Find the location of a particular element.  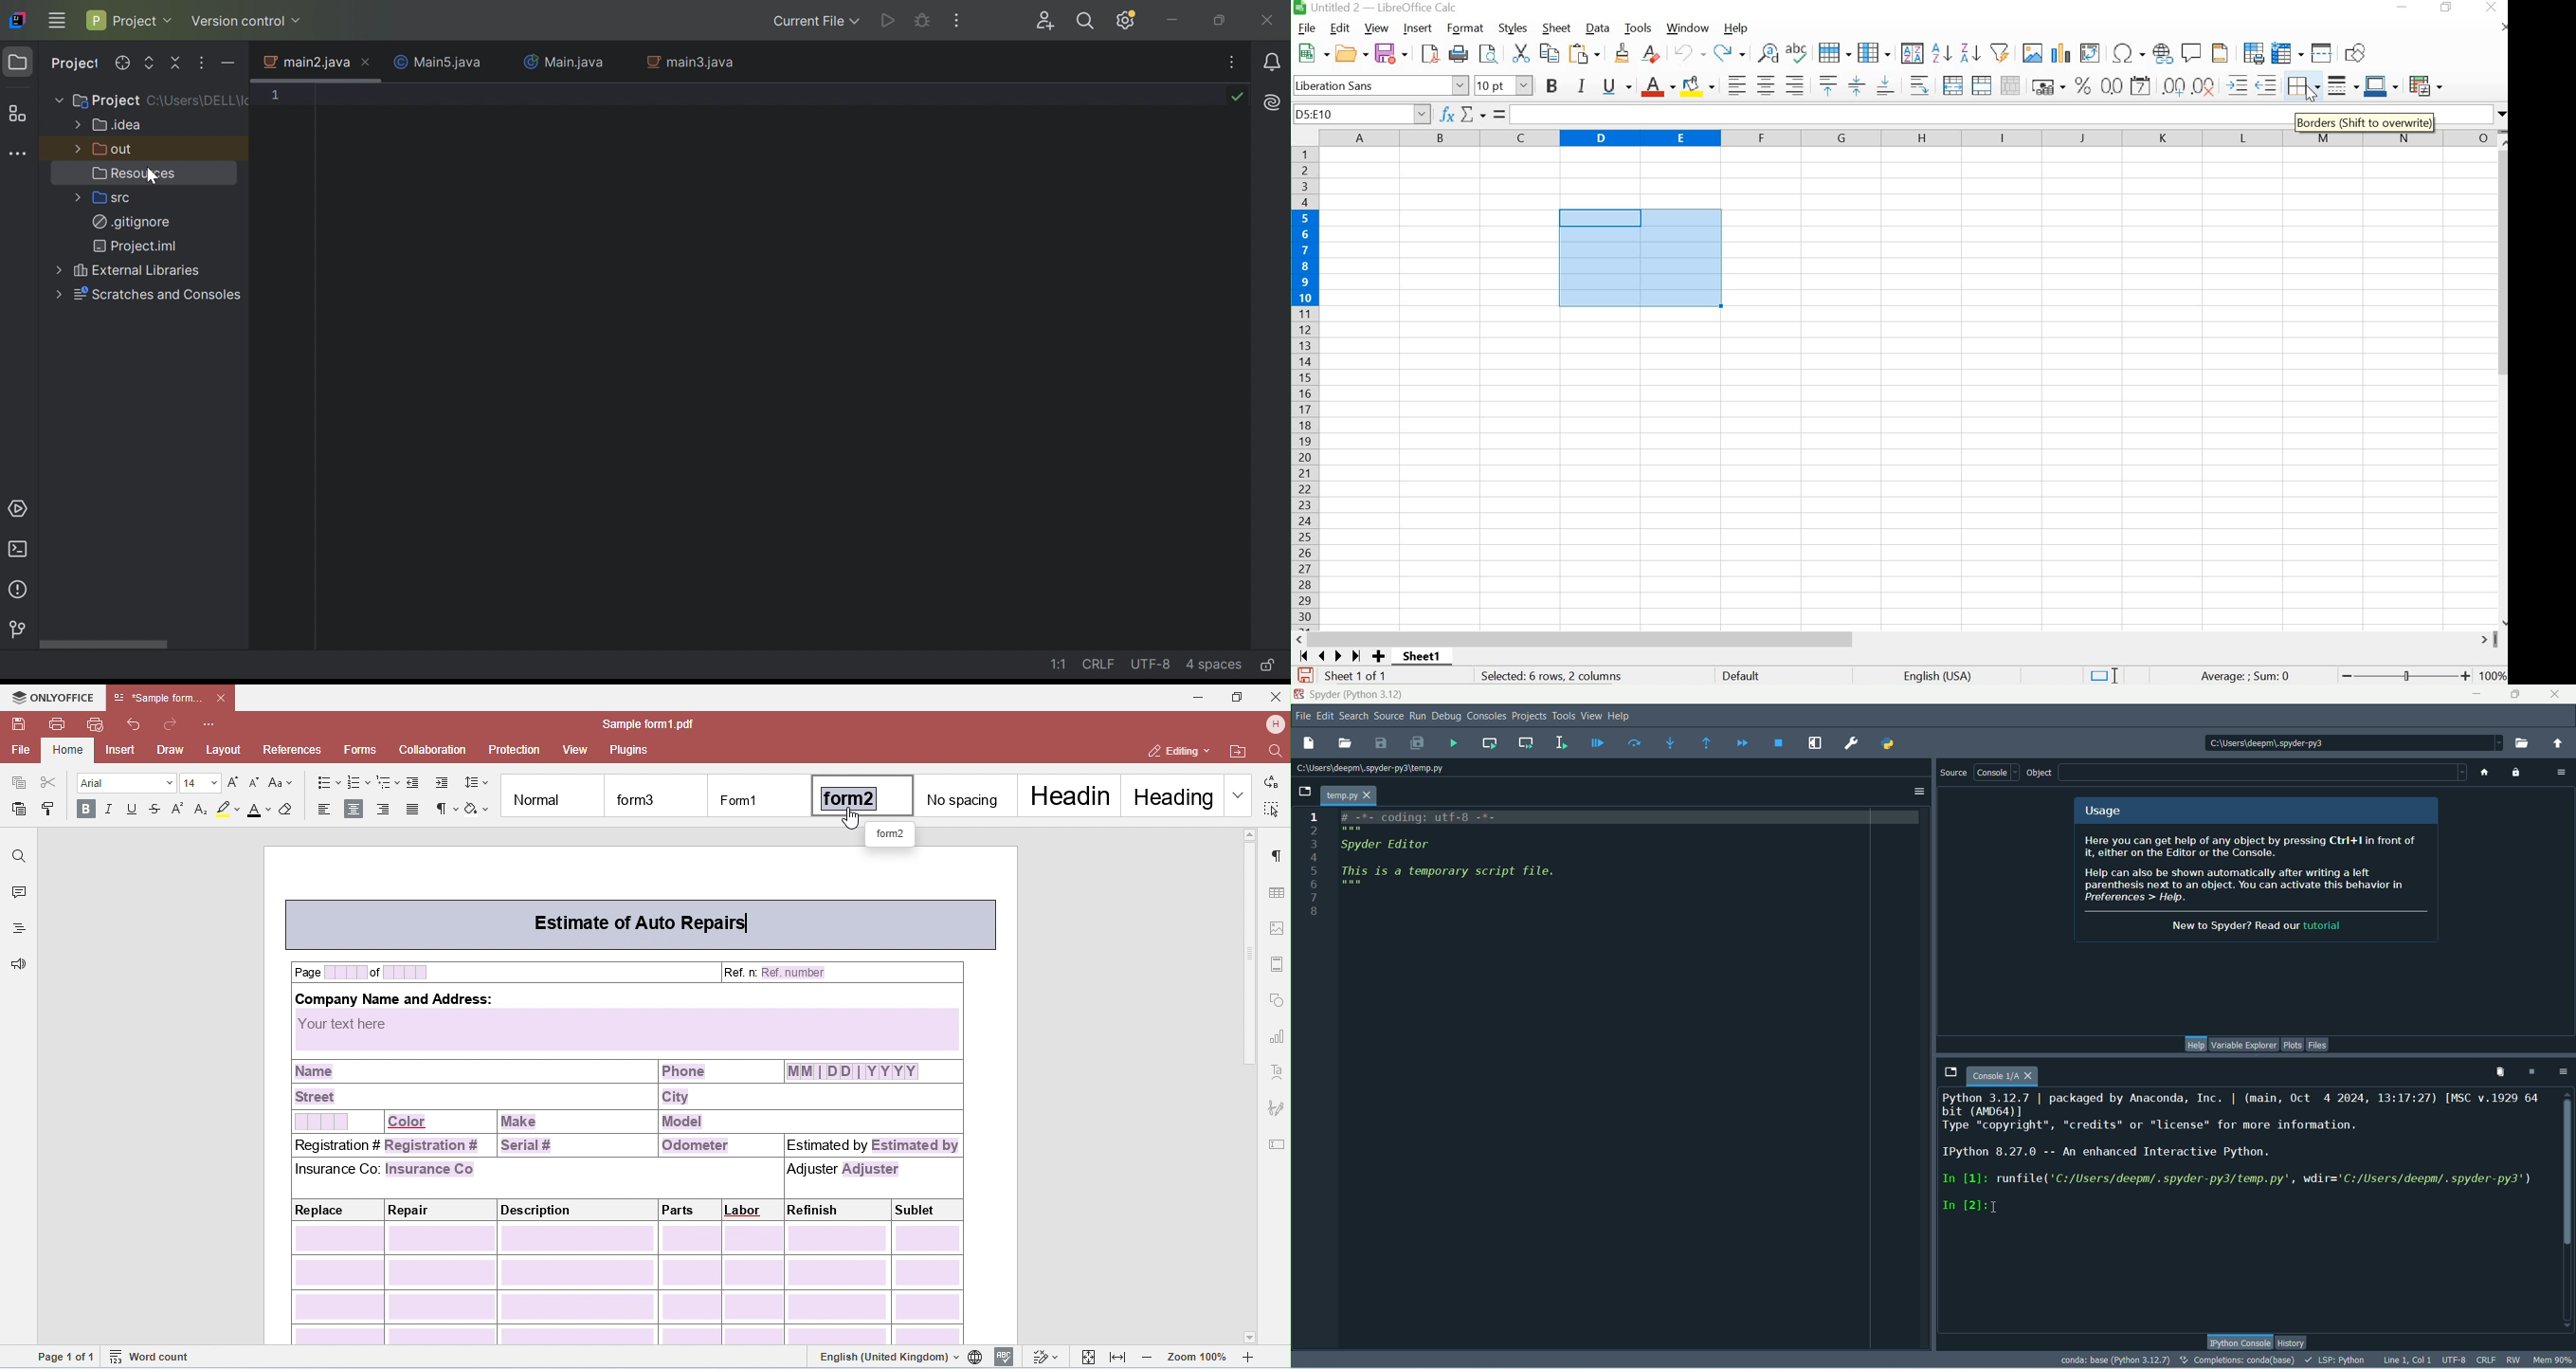

vertical scroll bar is located at coordinates (2565, 1210).